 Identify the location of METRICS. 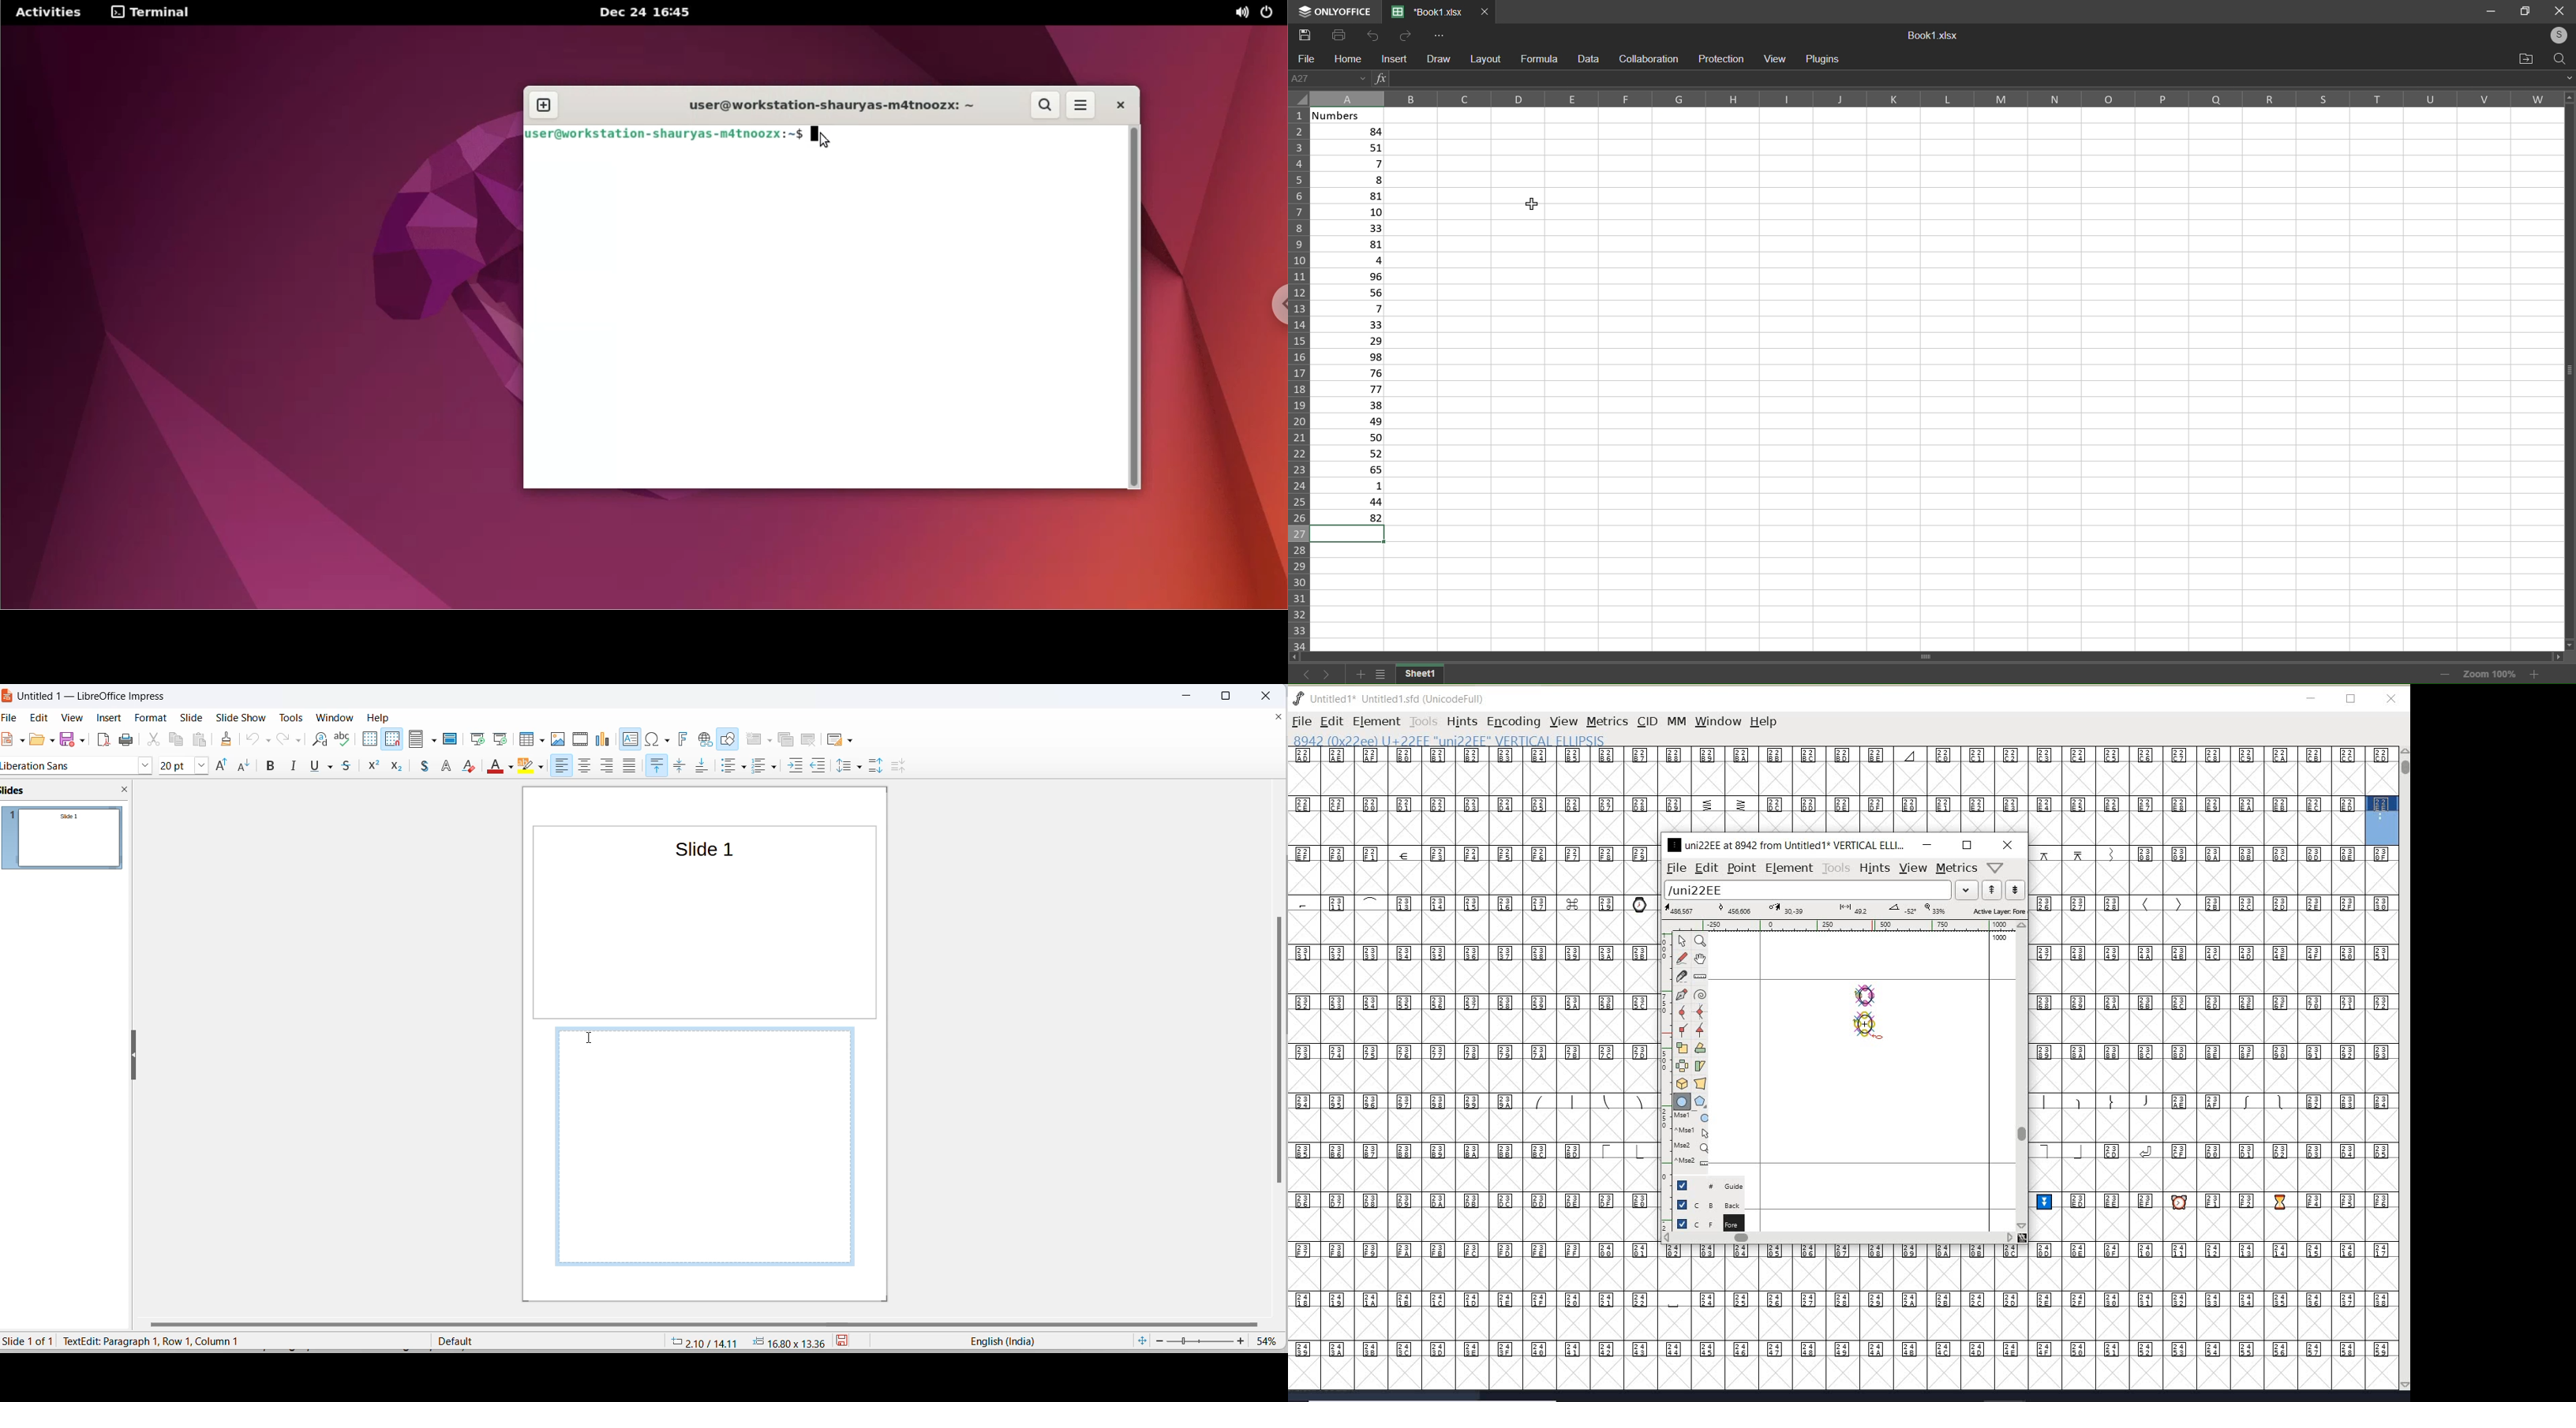
(1607, 721).